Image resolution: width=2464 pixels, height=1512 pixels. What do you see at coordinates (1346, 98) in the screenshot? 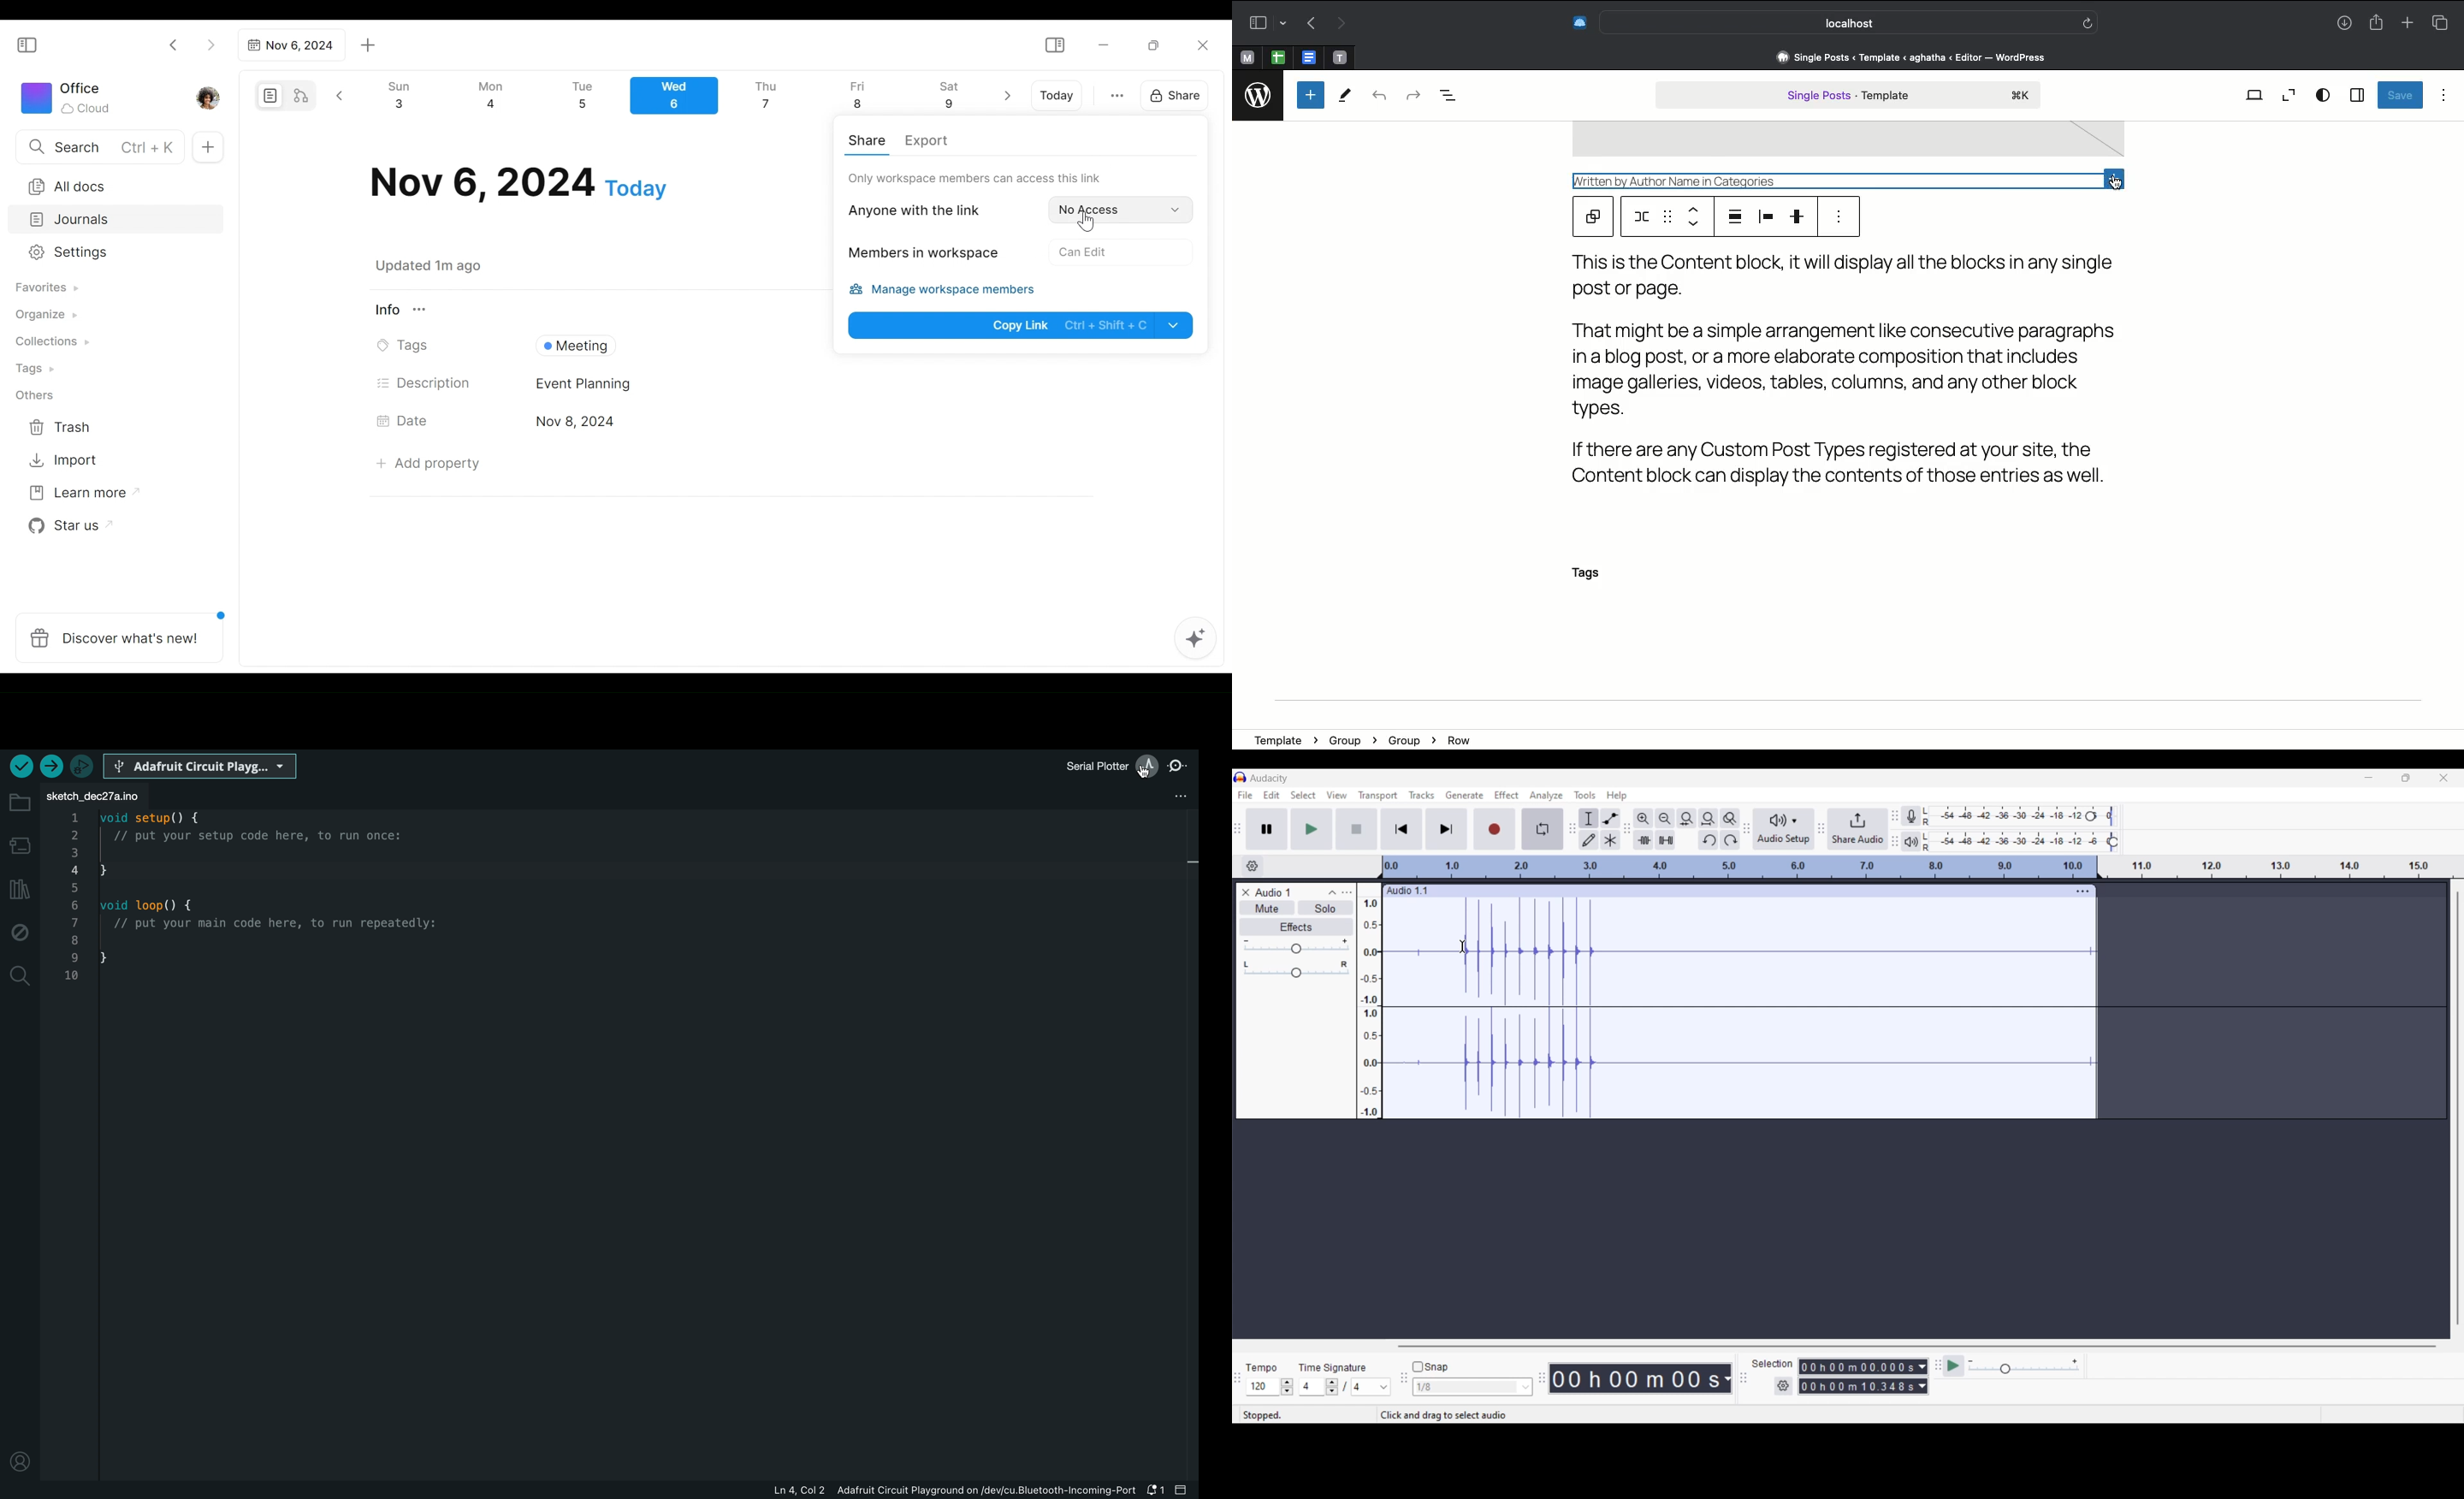
I see `Tools` at bounding box center [1346, 98].